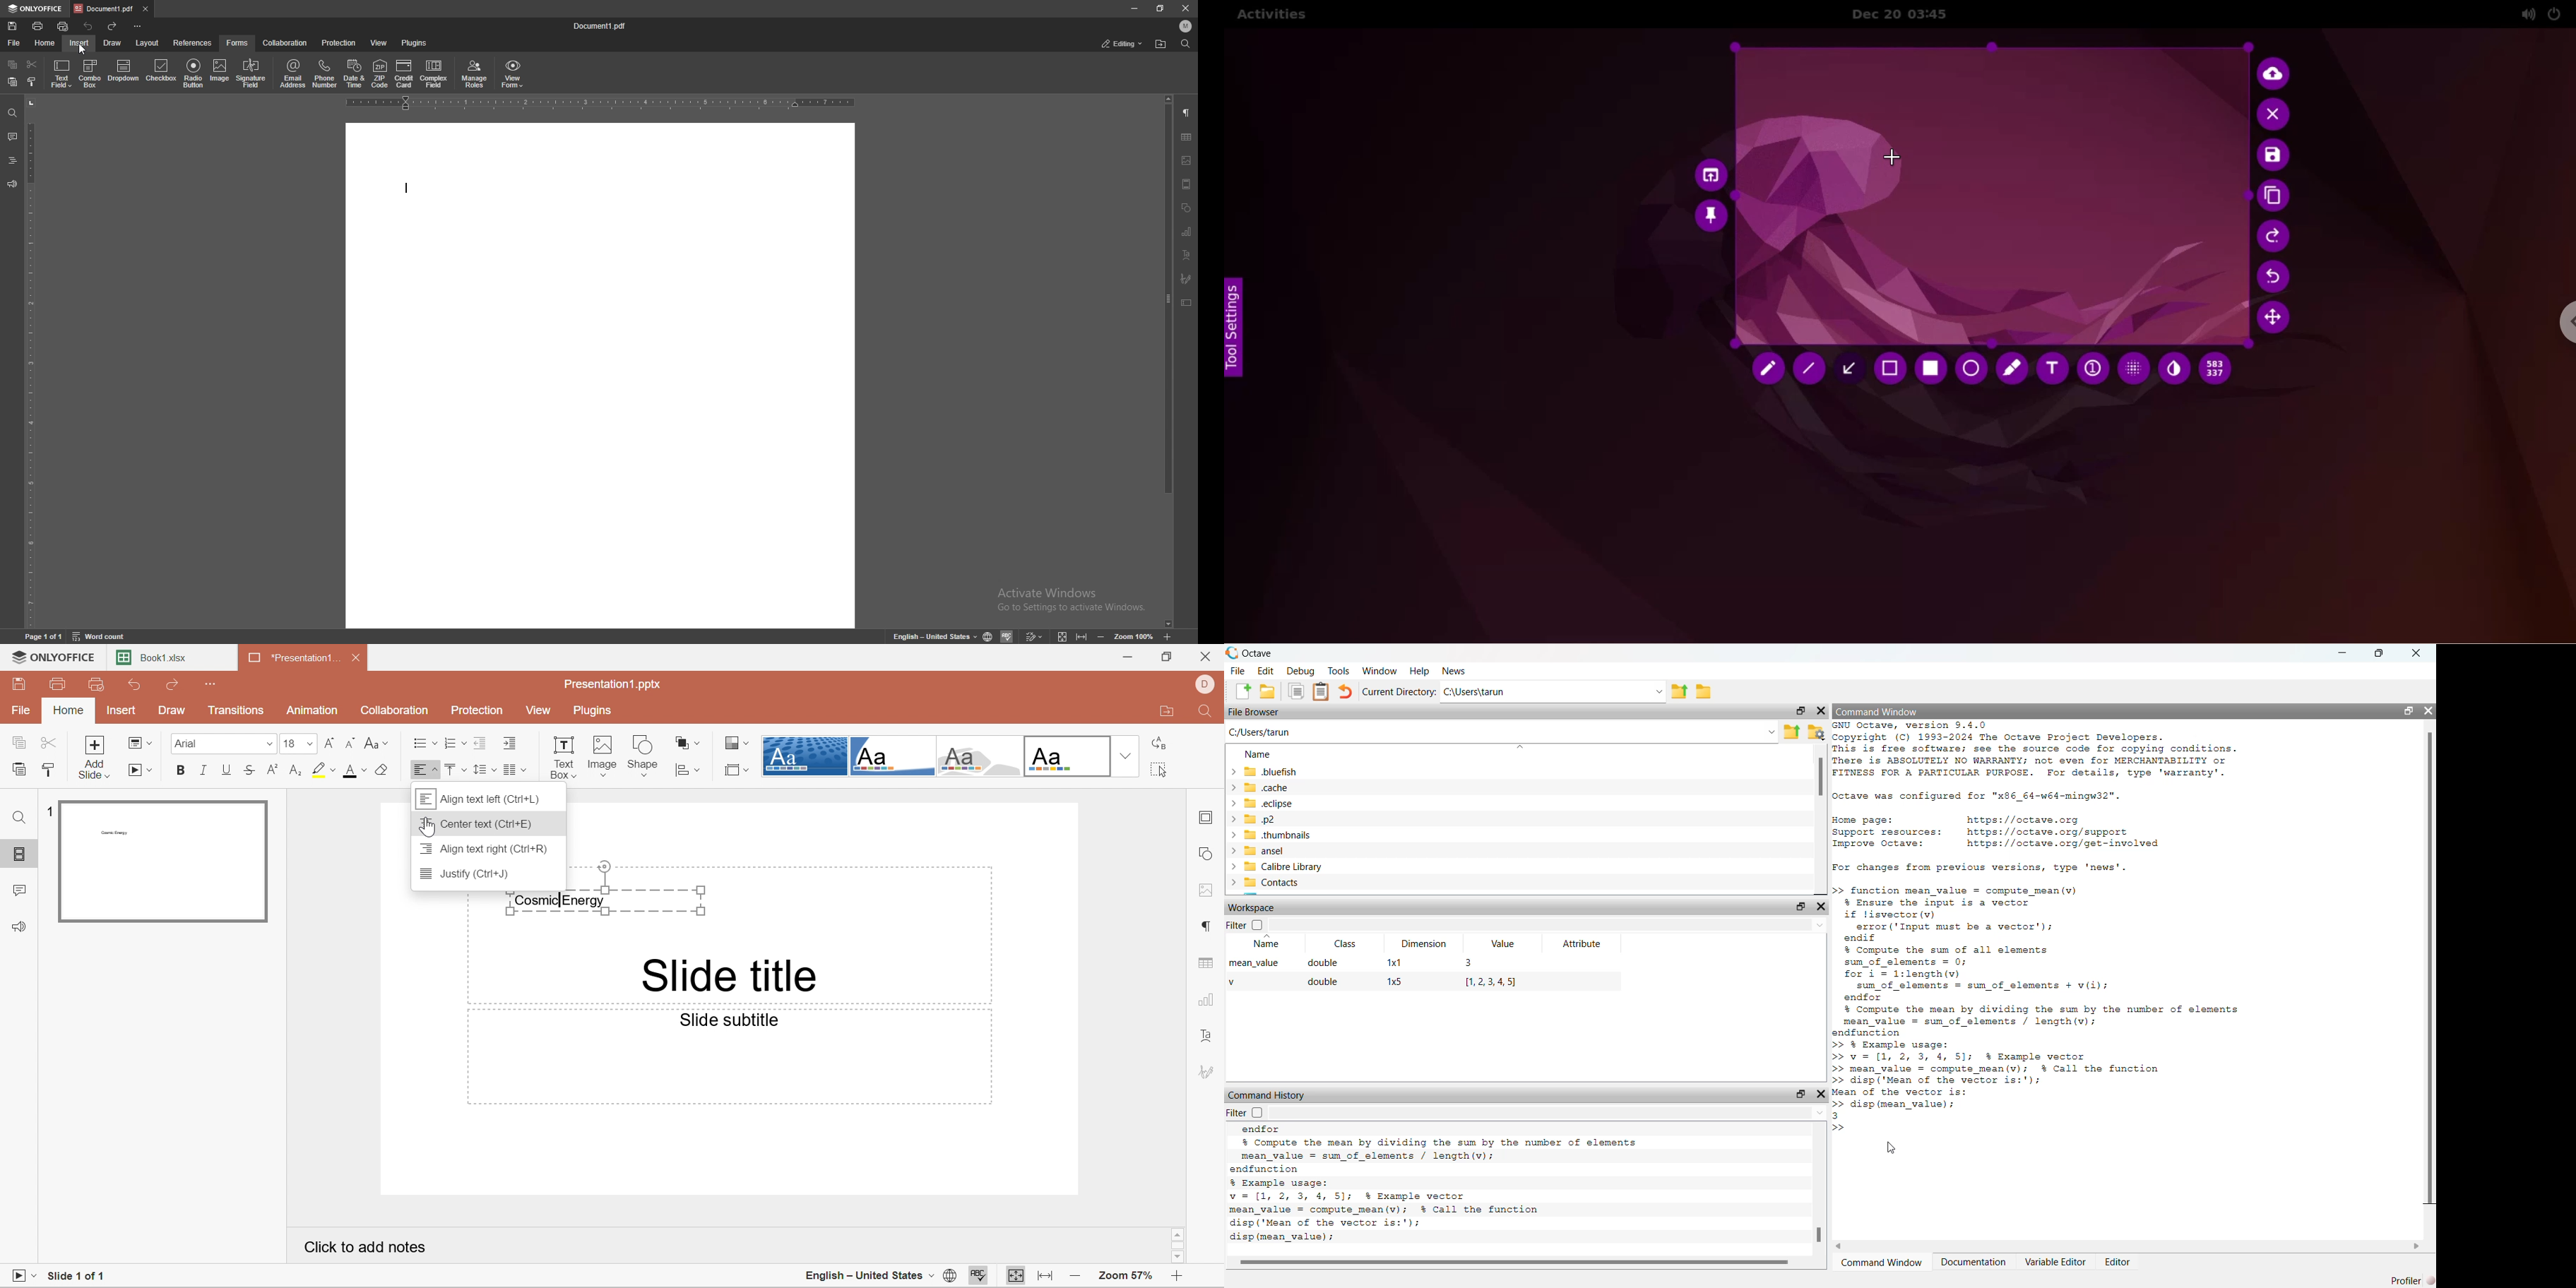 This screenshot has height=1288, width=2576. Describe the element at coordinates (380, 74) in the screenshot. I see `zipcode` at that location.